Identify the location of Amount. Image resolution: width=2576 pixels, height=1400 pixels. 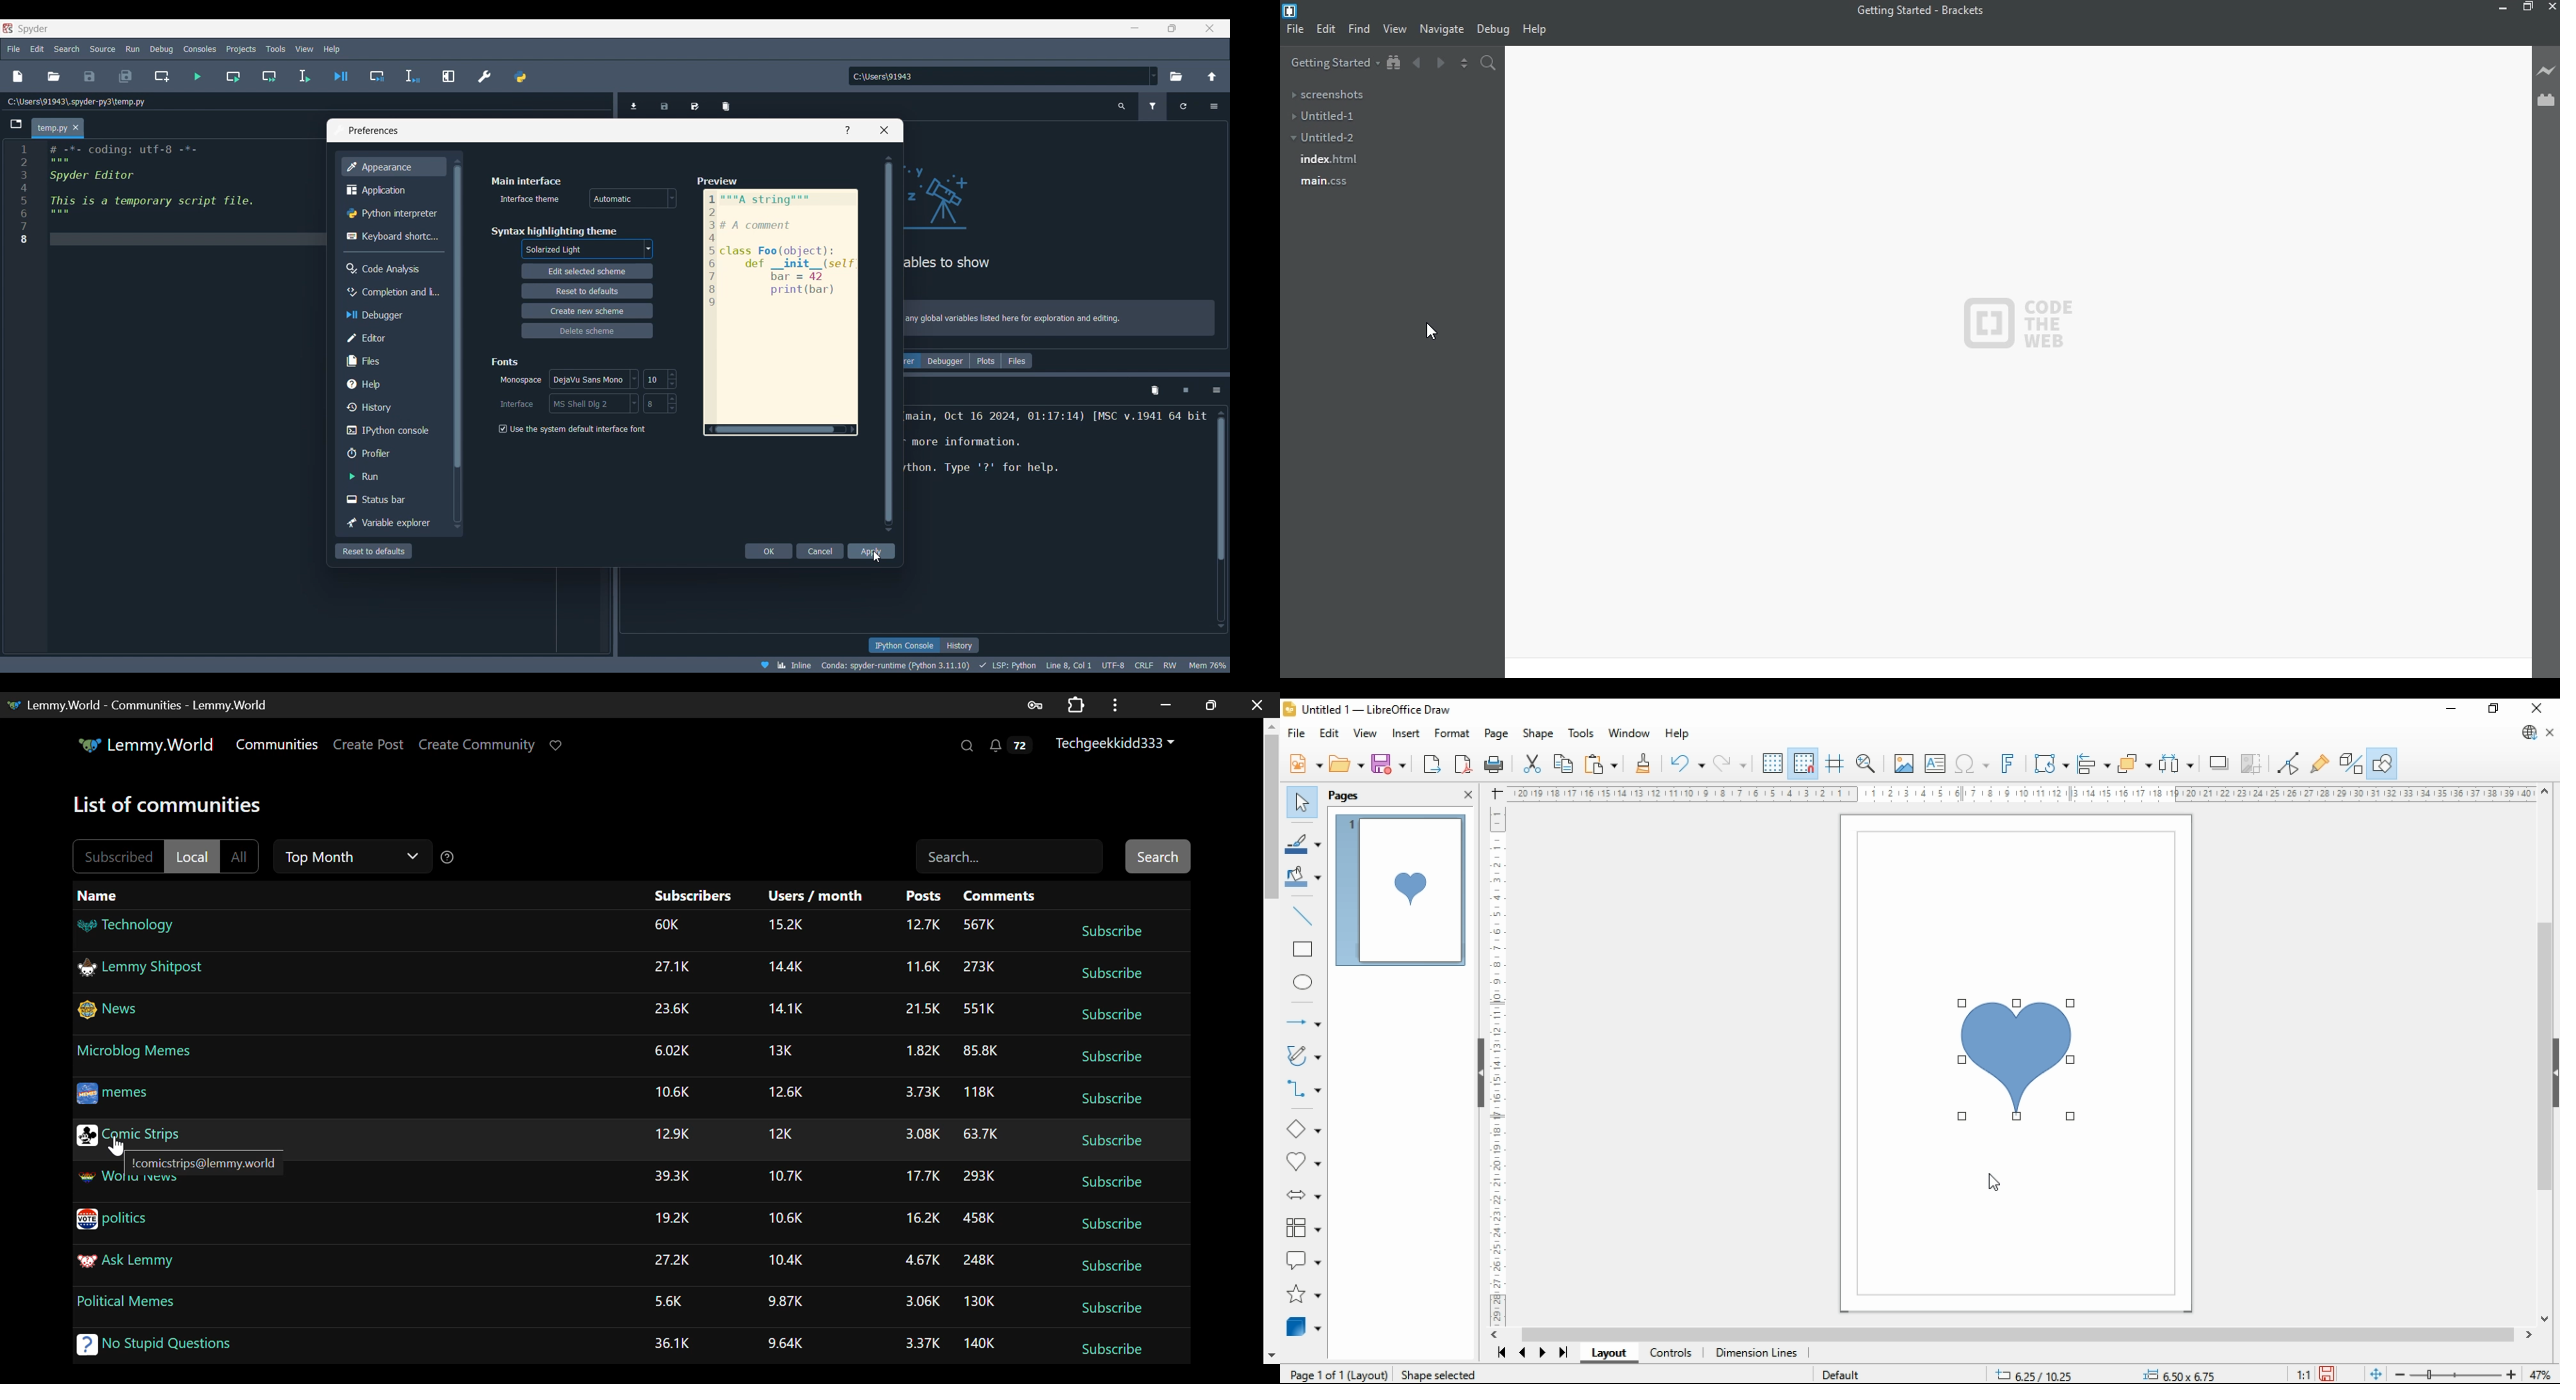
(919, 1175).